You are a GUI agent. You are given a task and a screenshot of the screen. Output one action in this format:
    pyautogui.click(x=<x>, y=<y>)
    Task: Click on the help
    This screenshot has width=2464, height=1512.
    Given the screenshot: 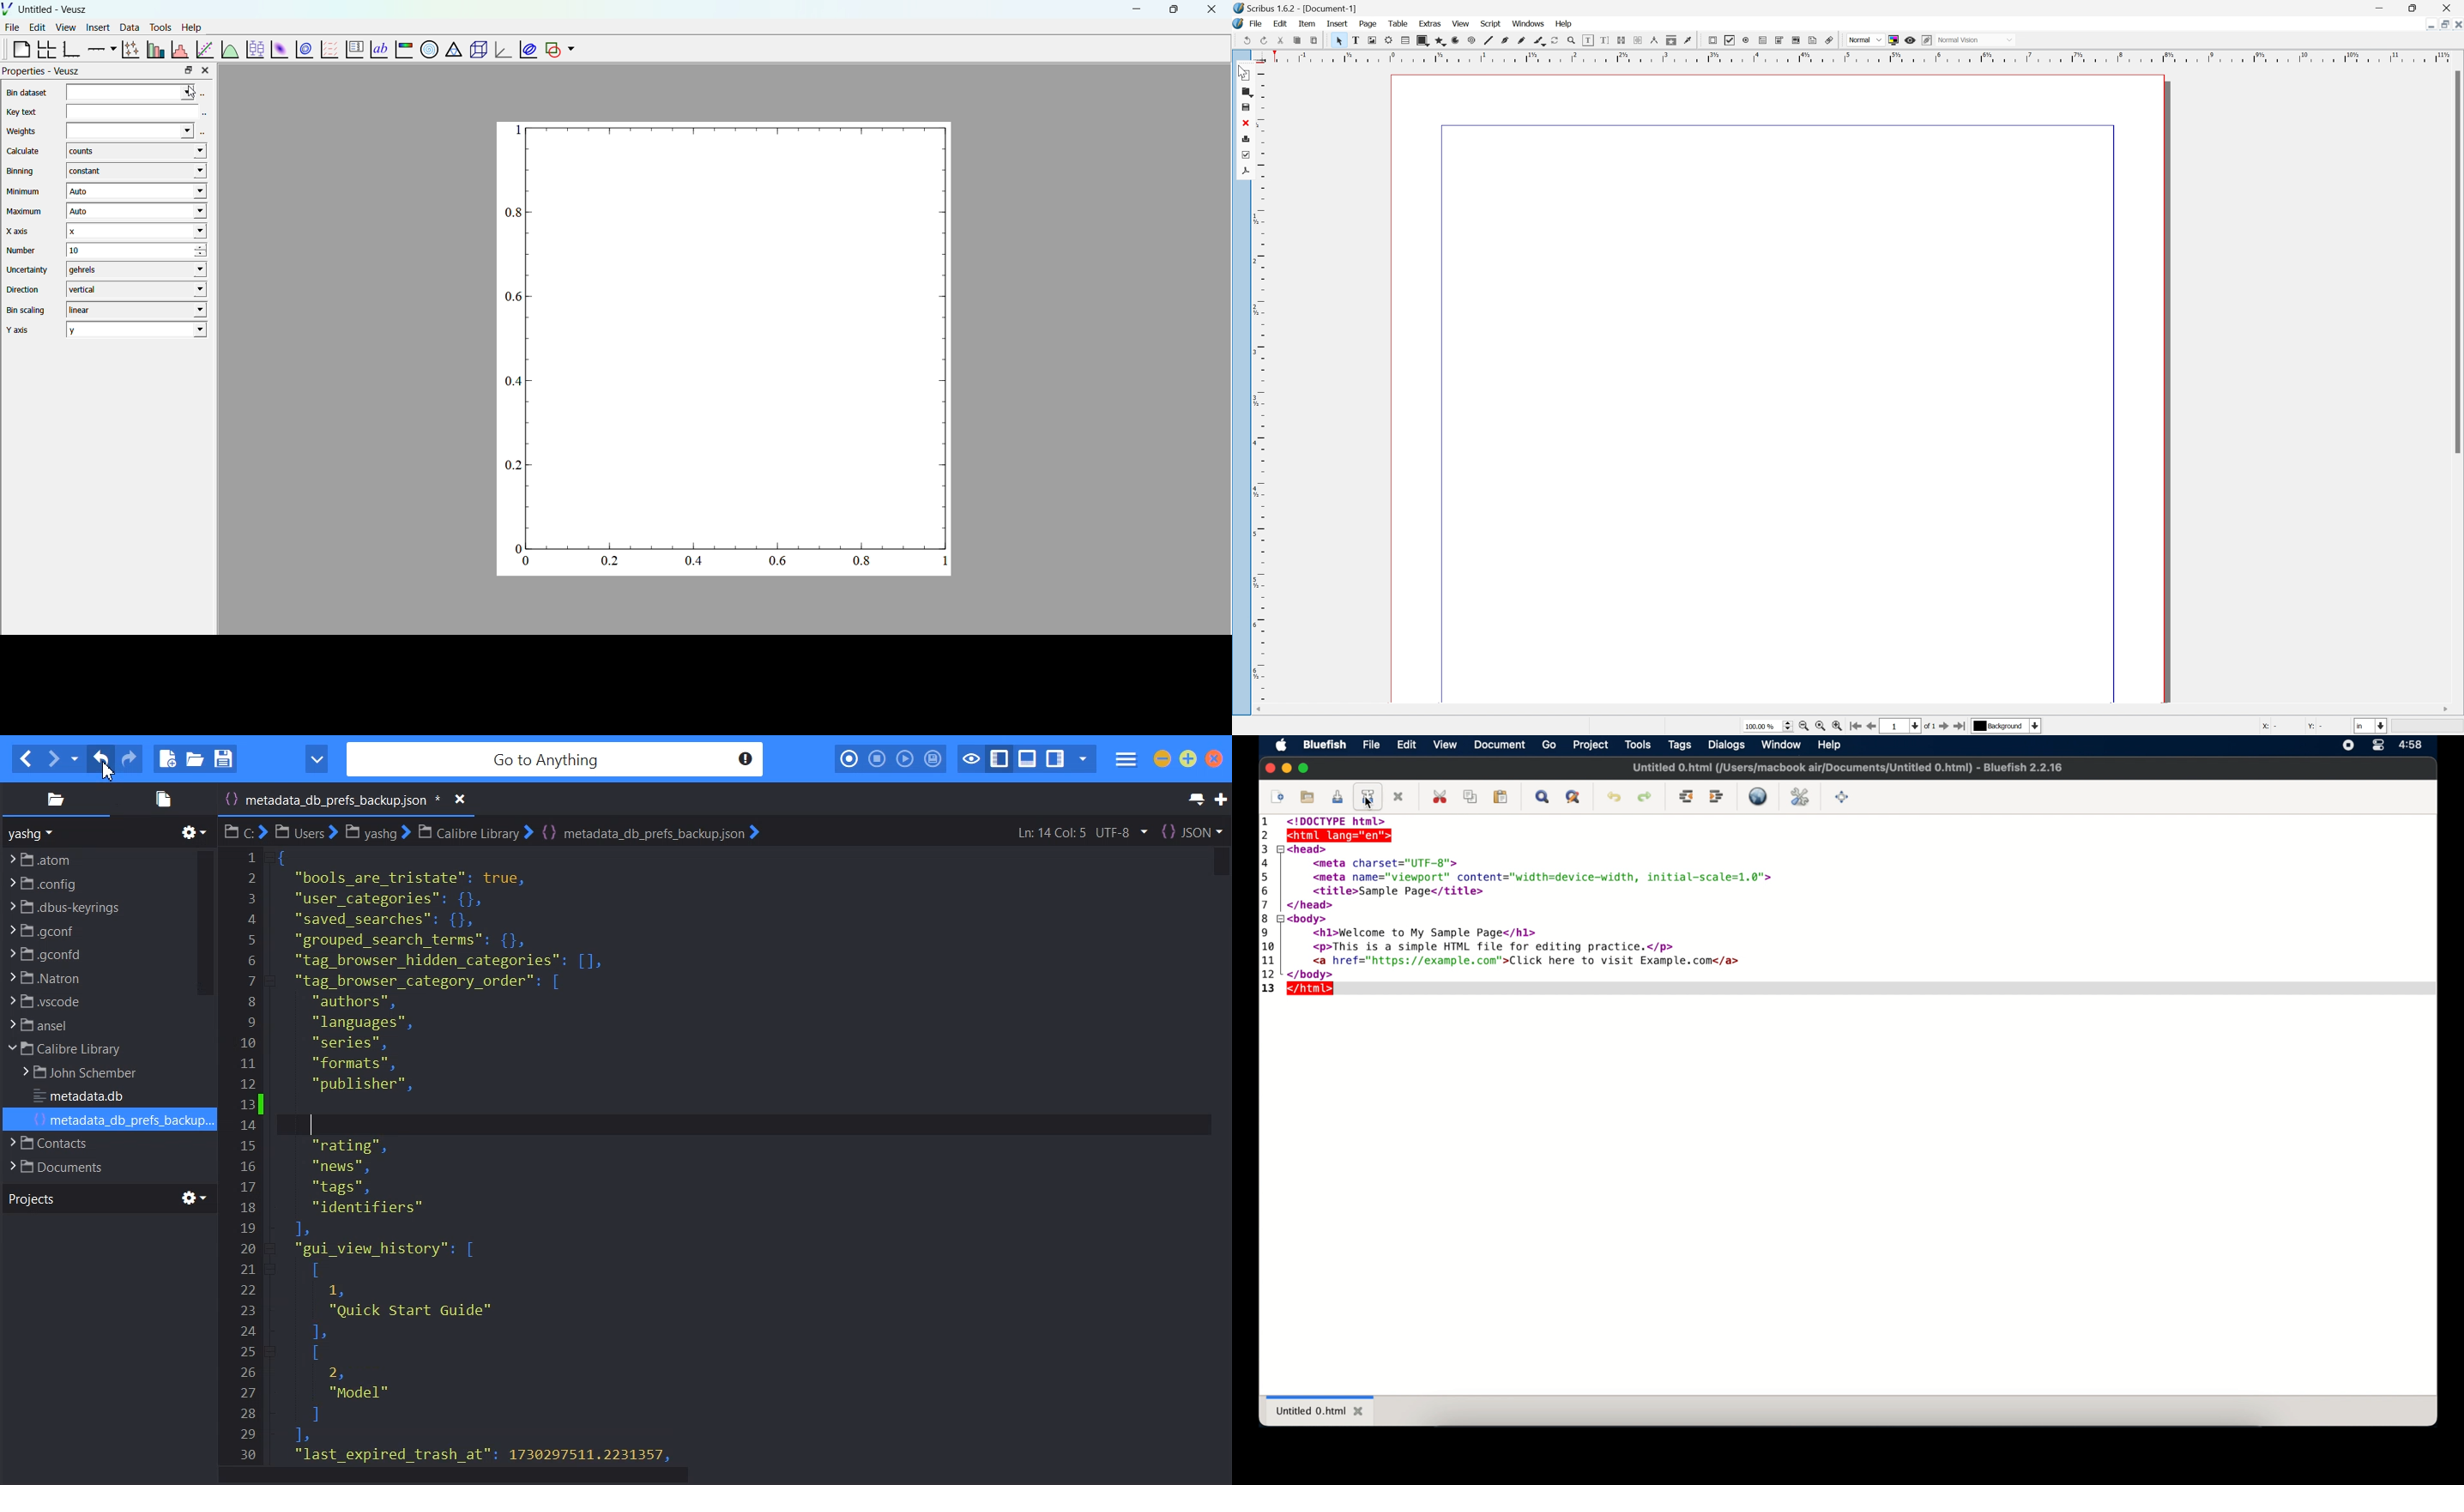 What is the action you would take?
    pyautogui.click(x=192, y=26)
    